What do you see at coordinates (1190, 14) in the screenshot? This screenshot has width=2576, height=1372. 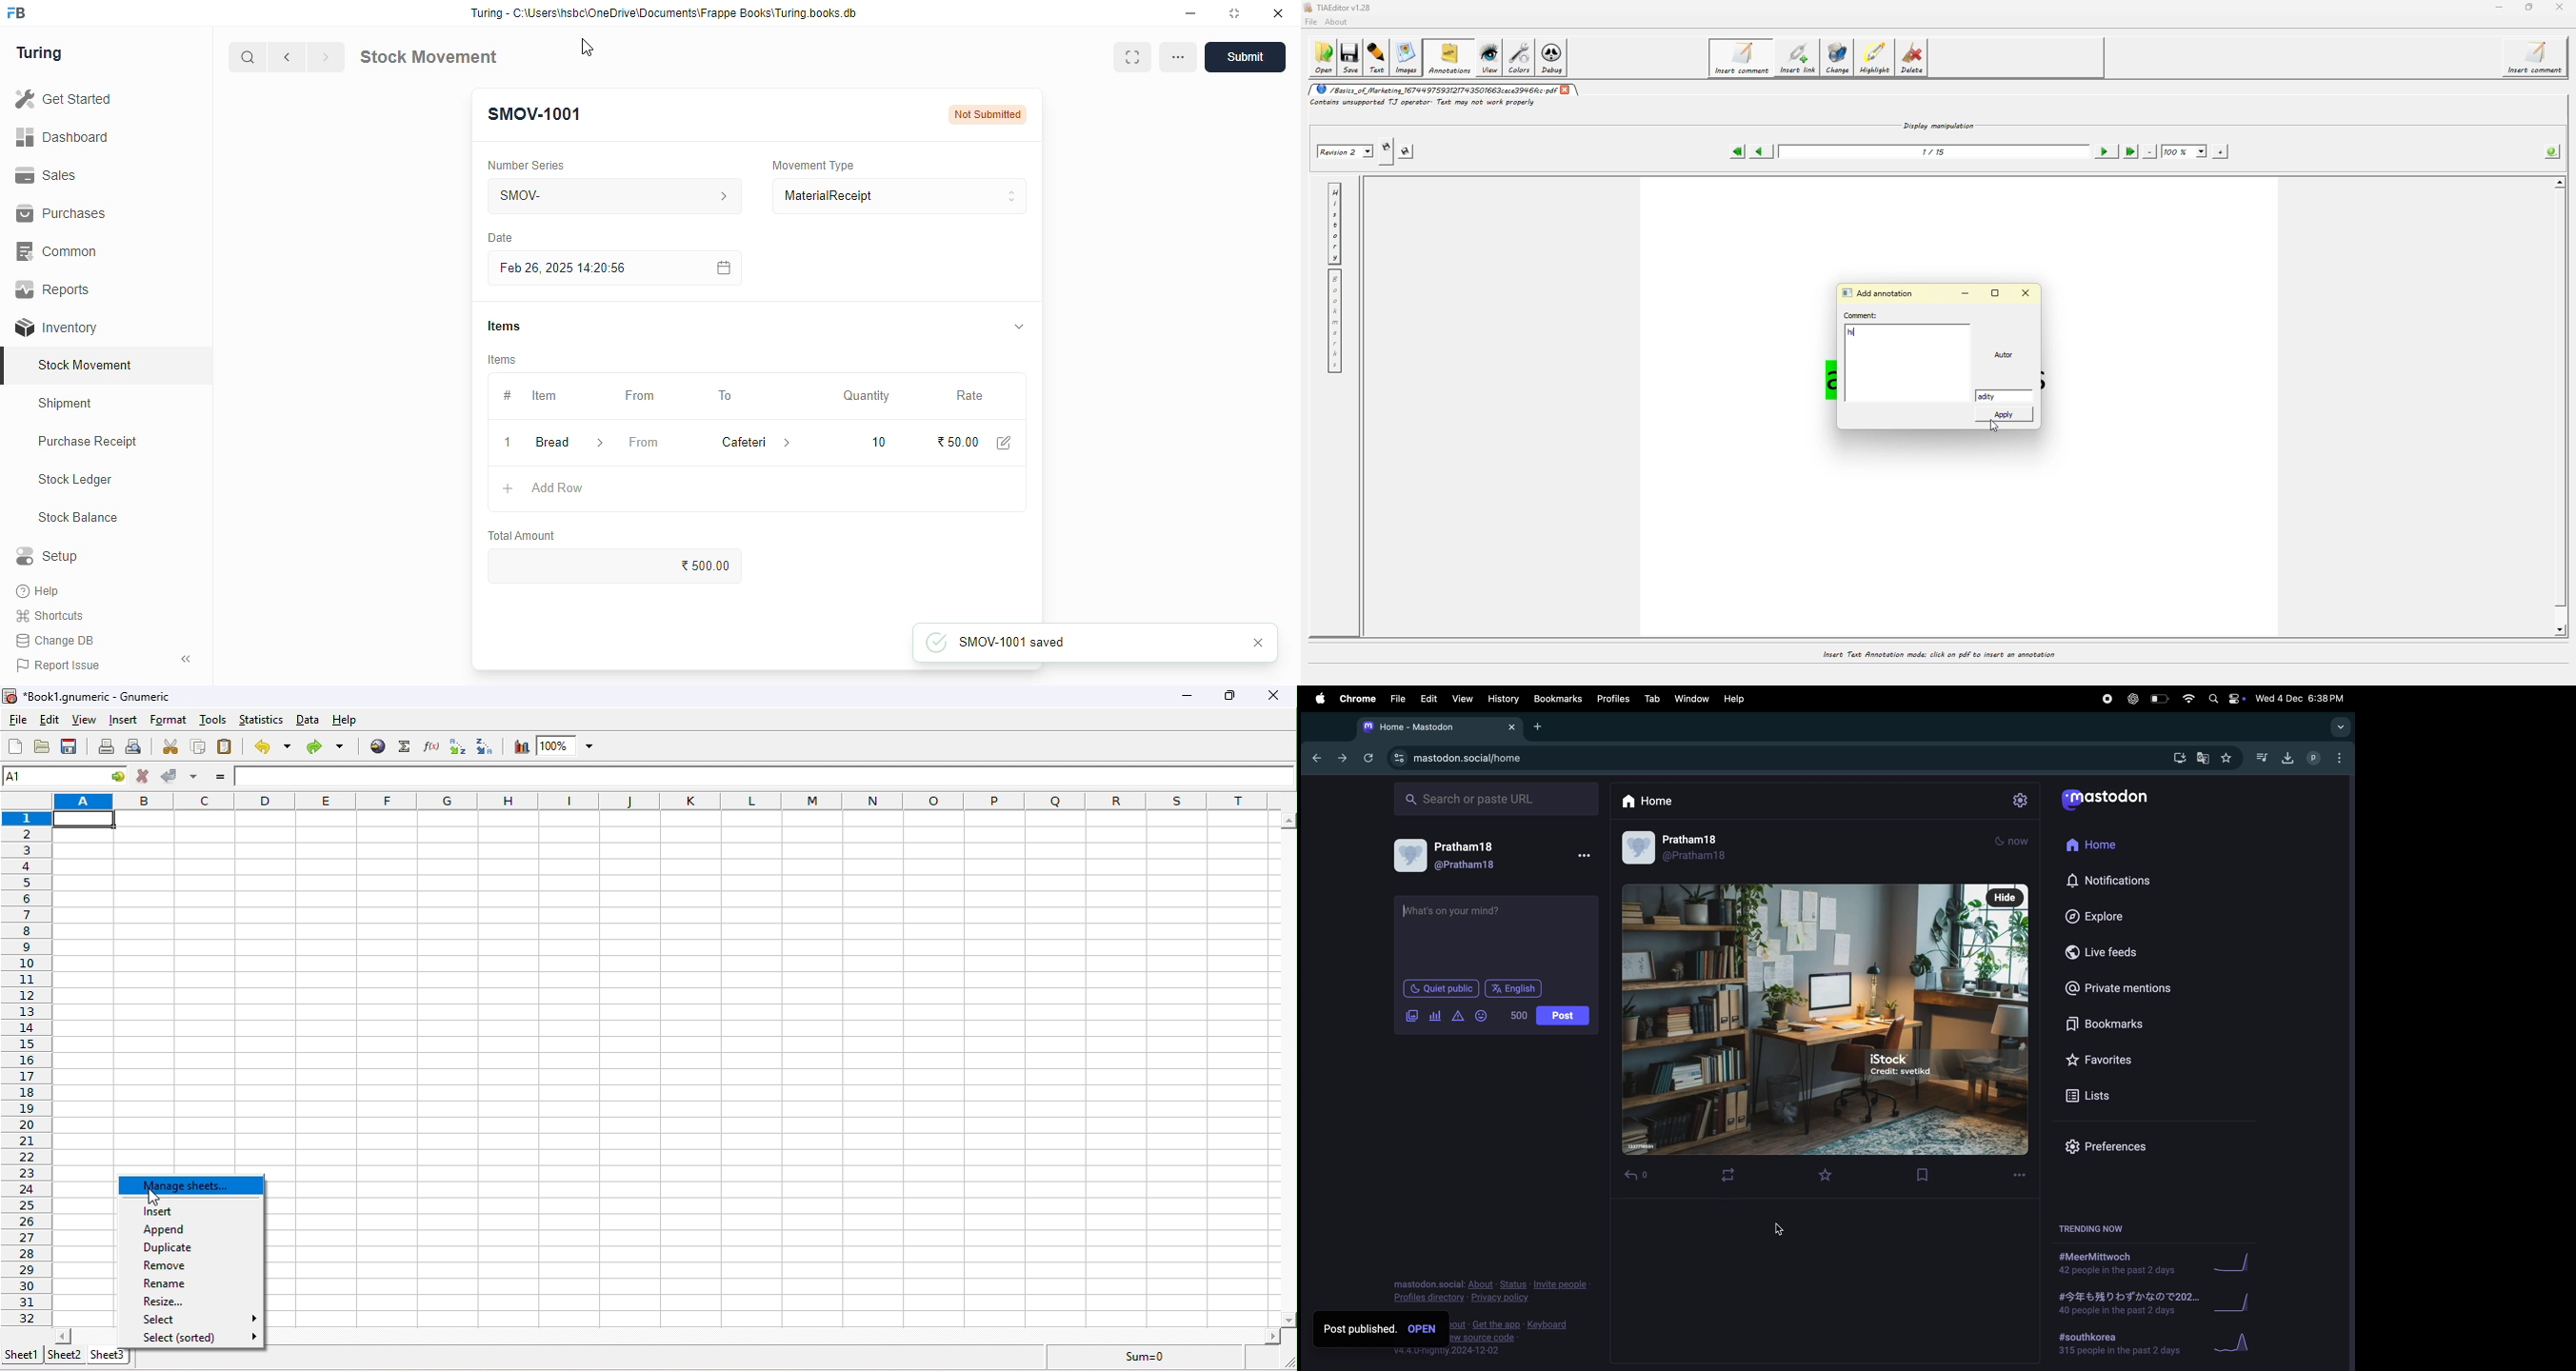 I see `minimize` at bounding box center [1190, 14].